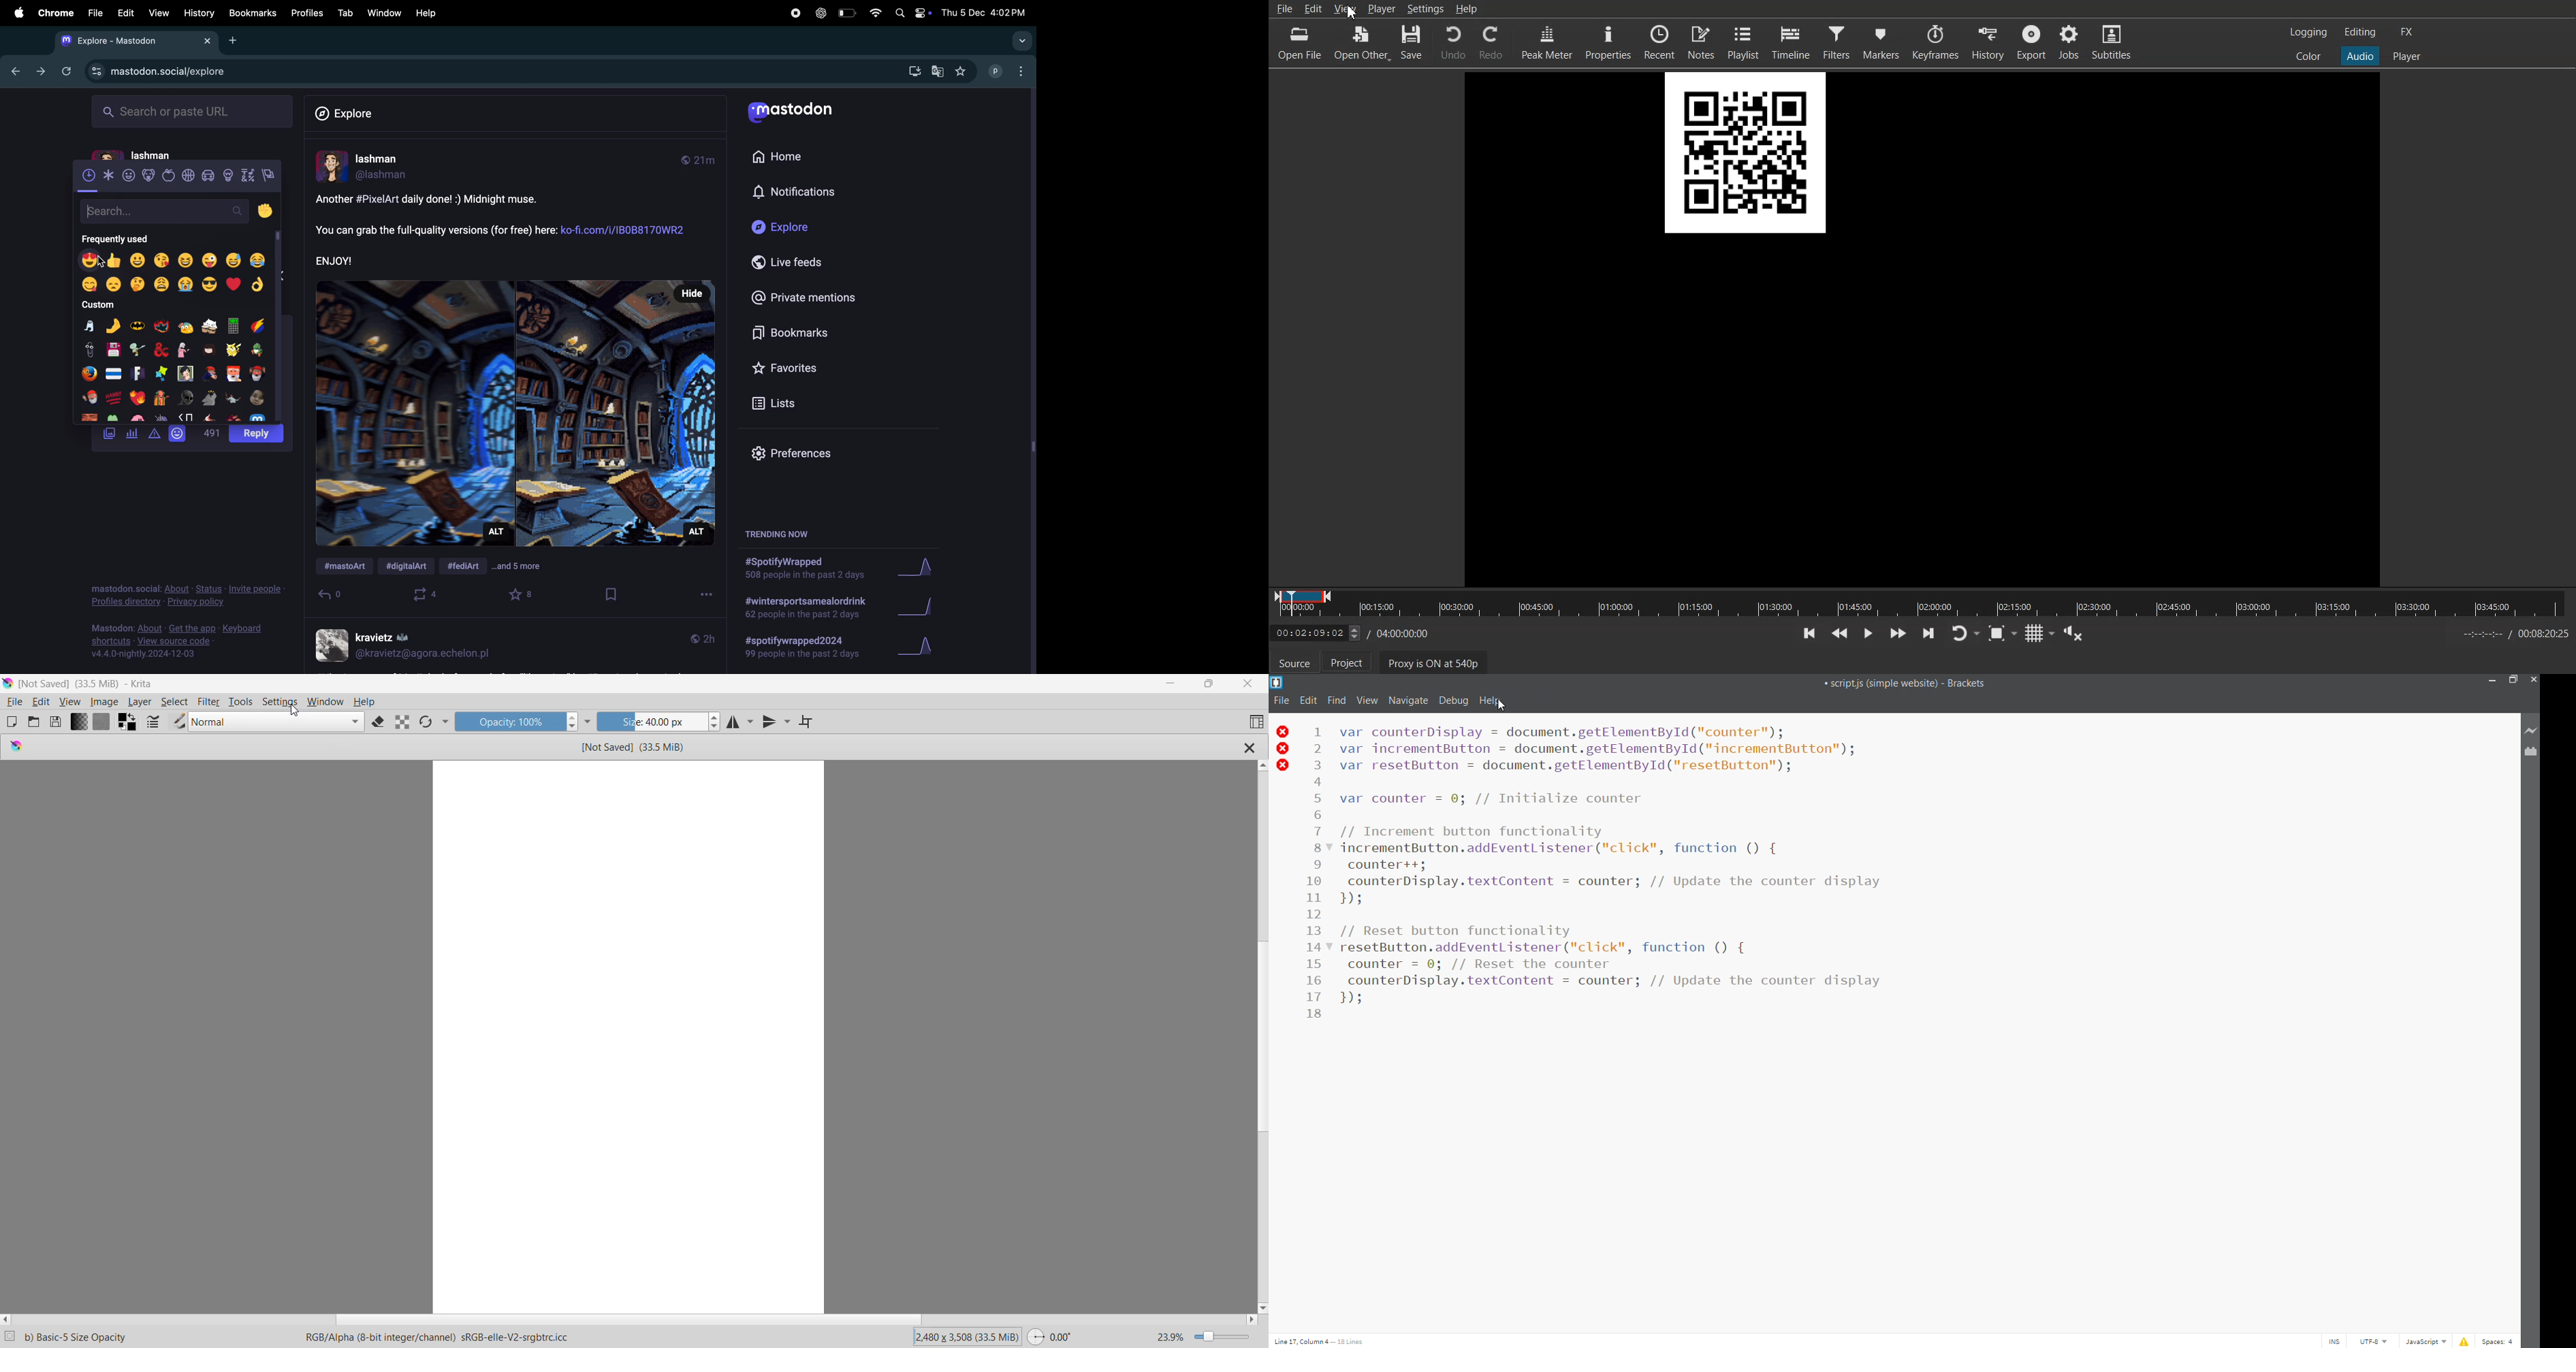  Describe the element at coordinates (804, 333) in the screenshot. I see `book marks` at that location.